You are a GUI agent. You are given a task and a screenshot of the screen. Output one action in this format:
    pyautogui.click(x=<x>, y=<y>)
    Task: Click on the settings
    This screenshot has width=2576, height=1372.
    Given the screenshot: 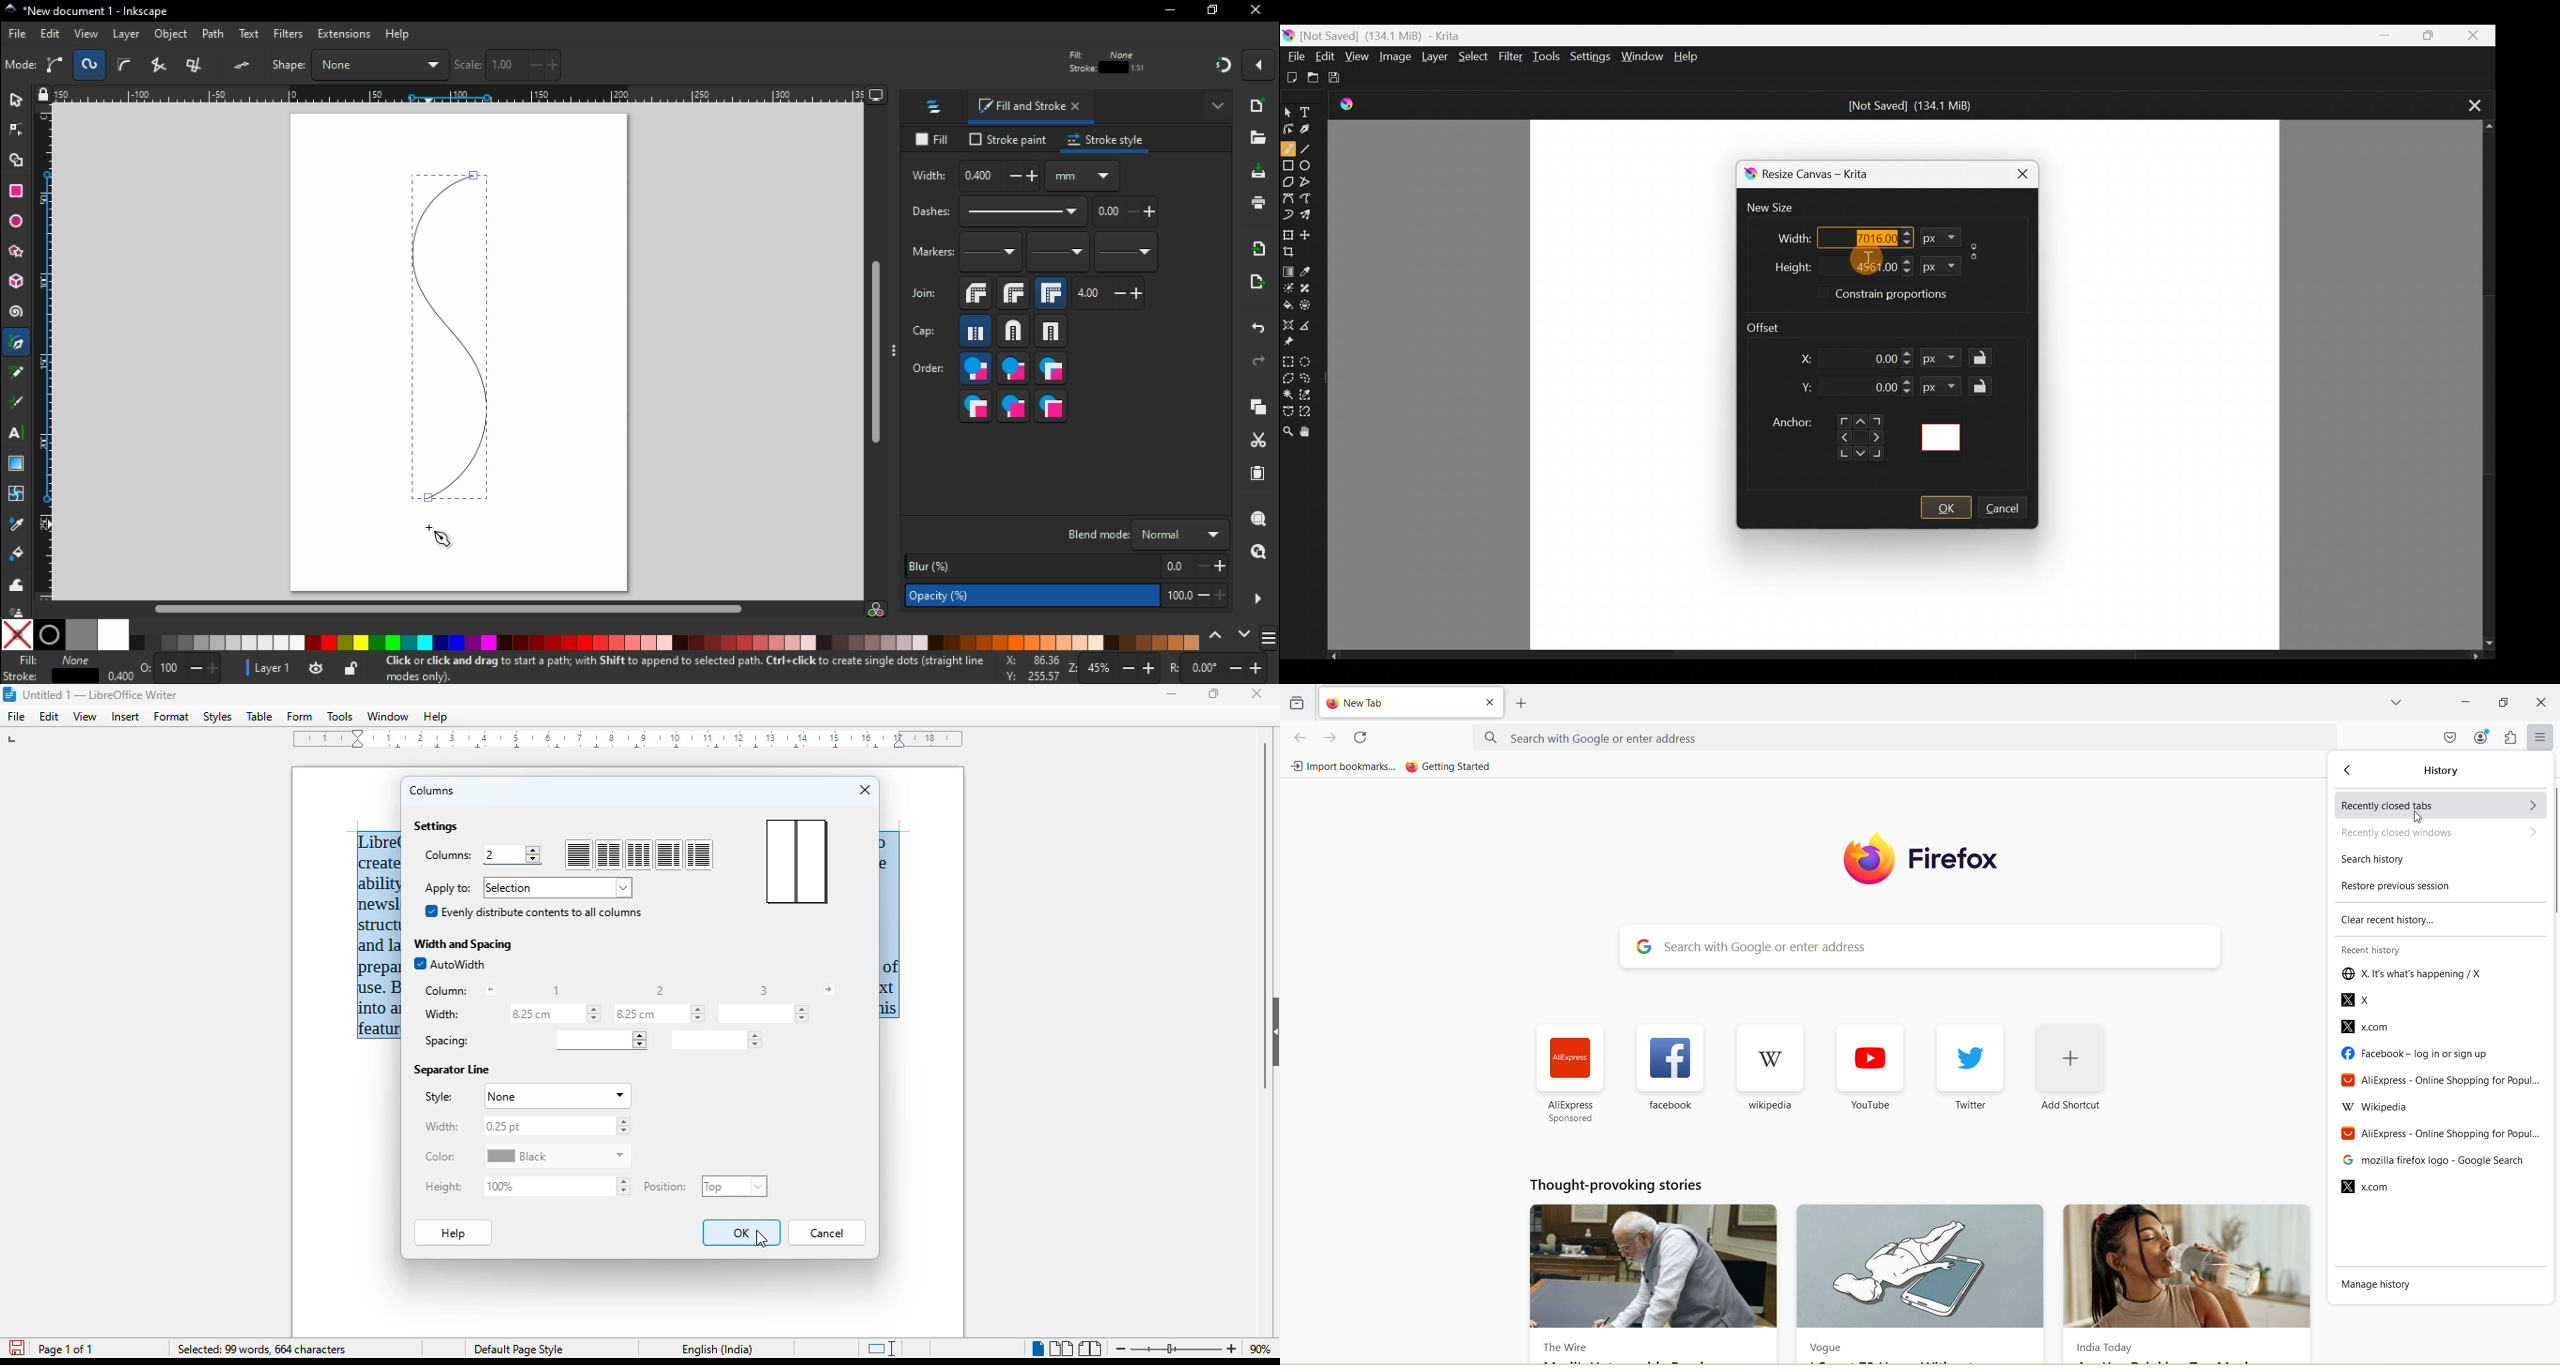 What is the action you would take?
    pyautogui.click(x=437, y=826)
    